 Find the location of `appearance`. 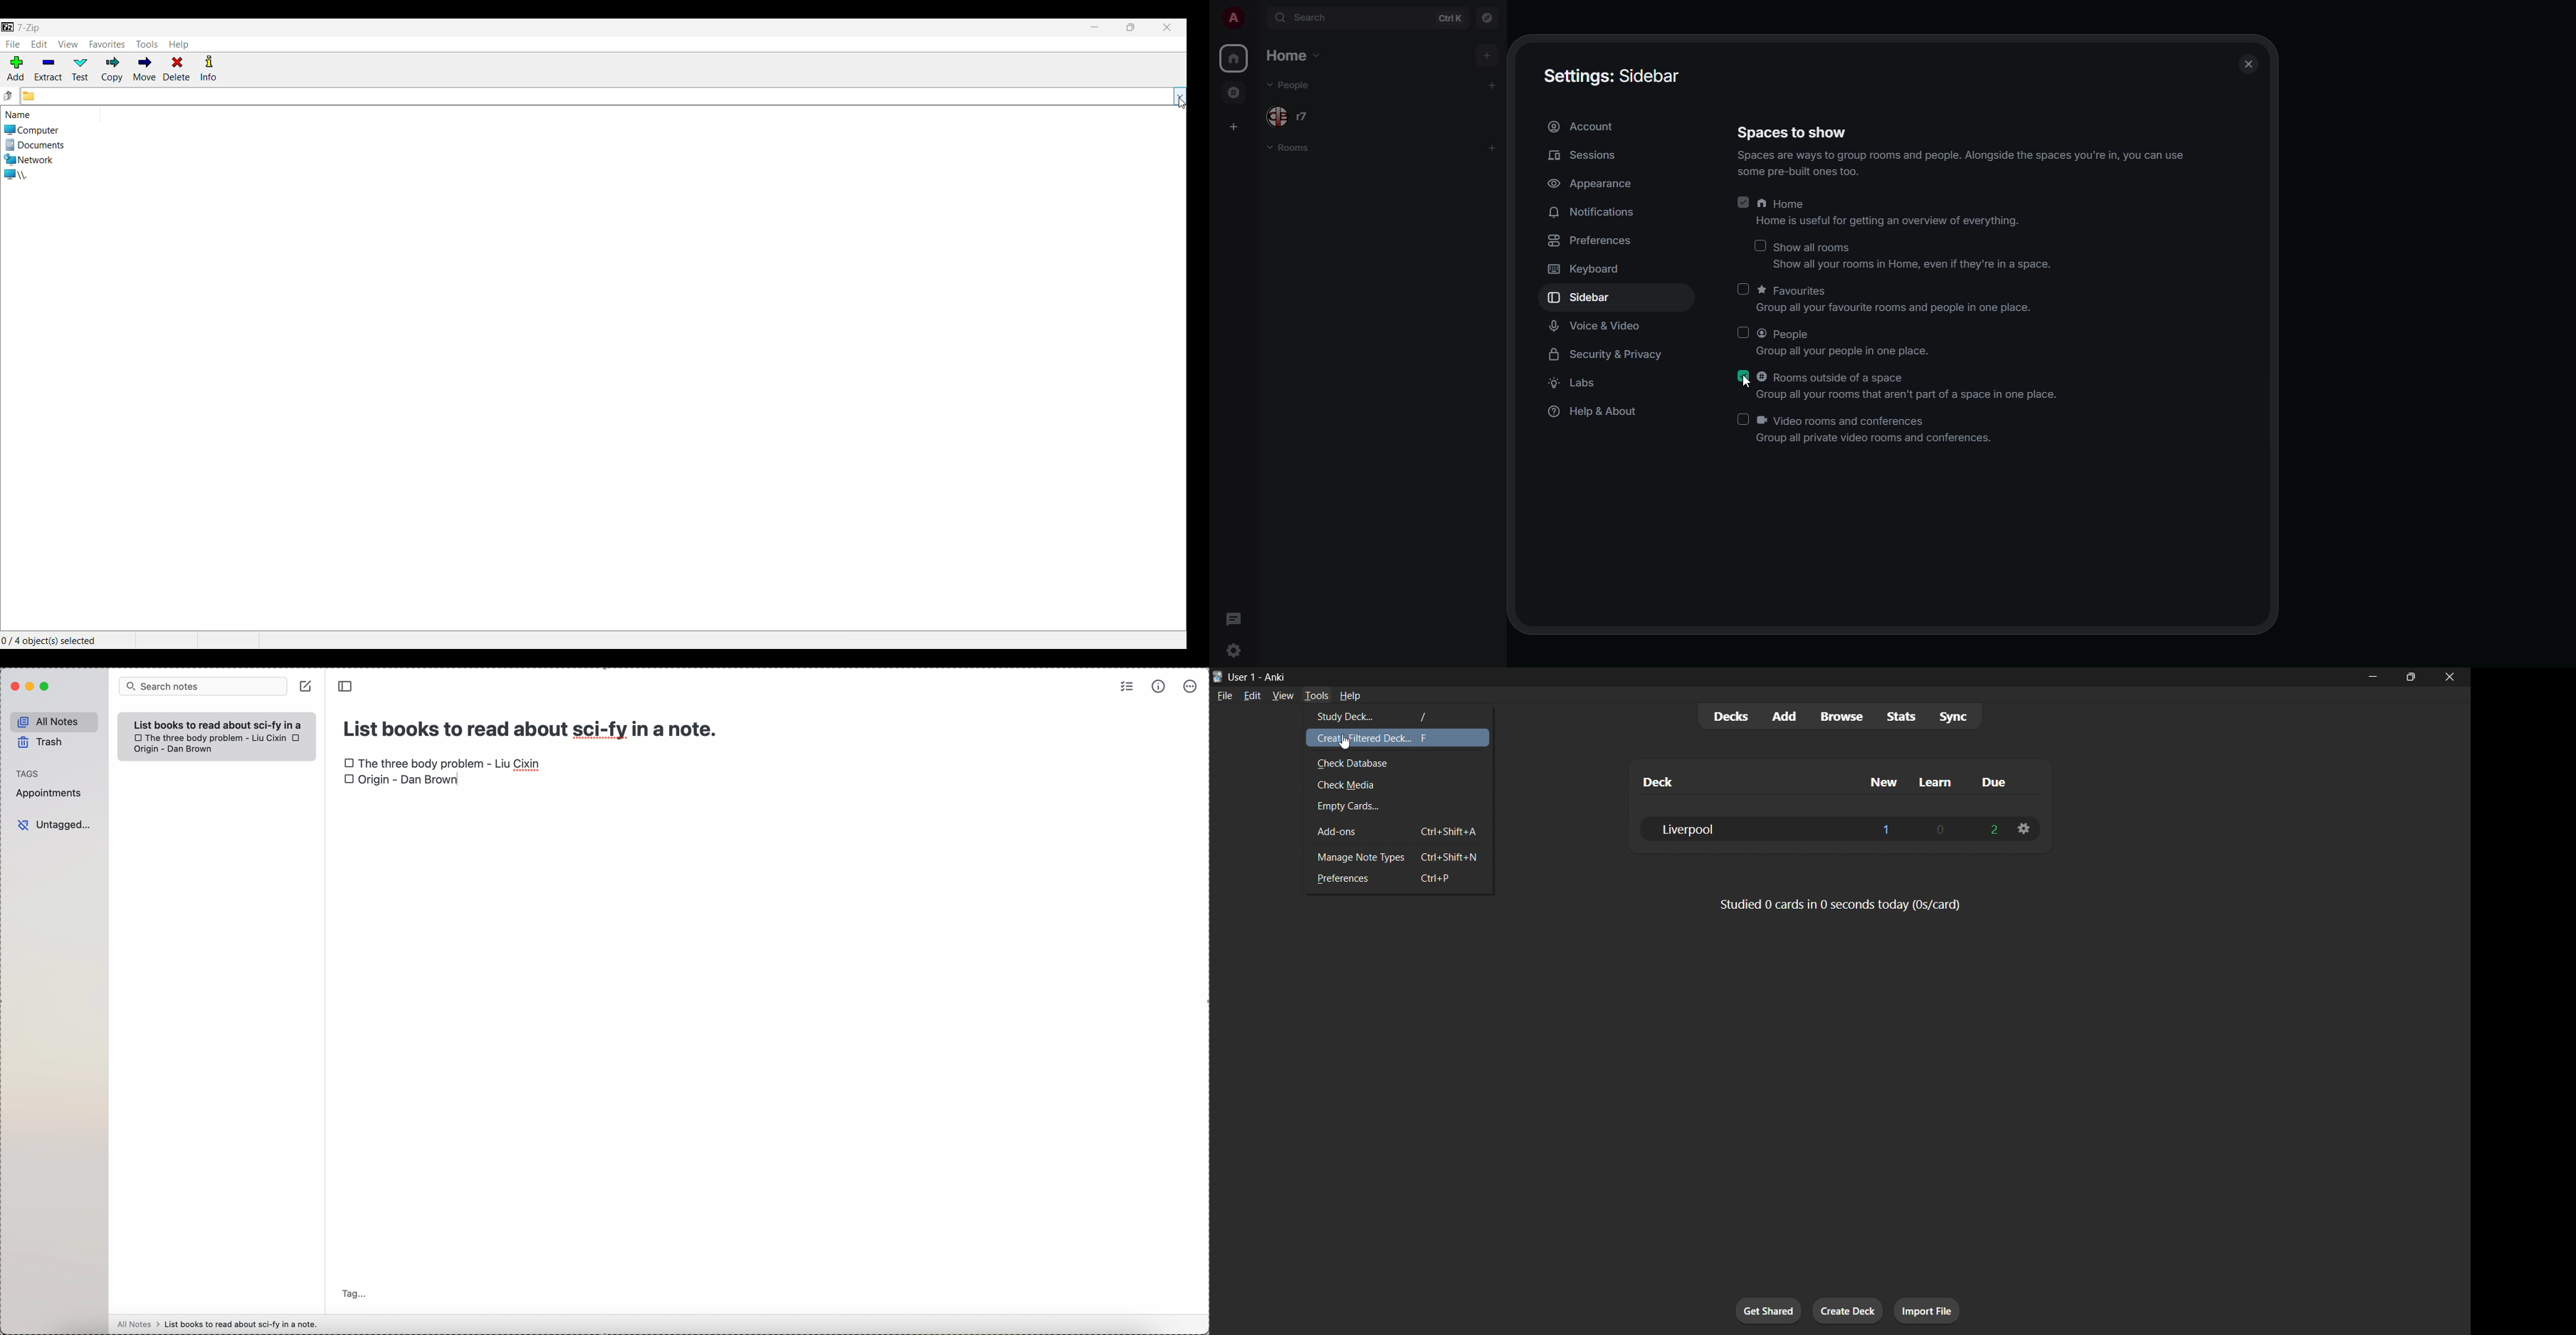

appearance is located at coordinates (1597, 179).